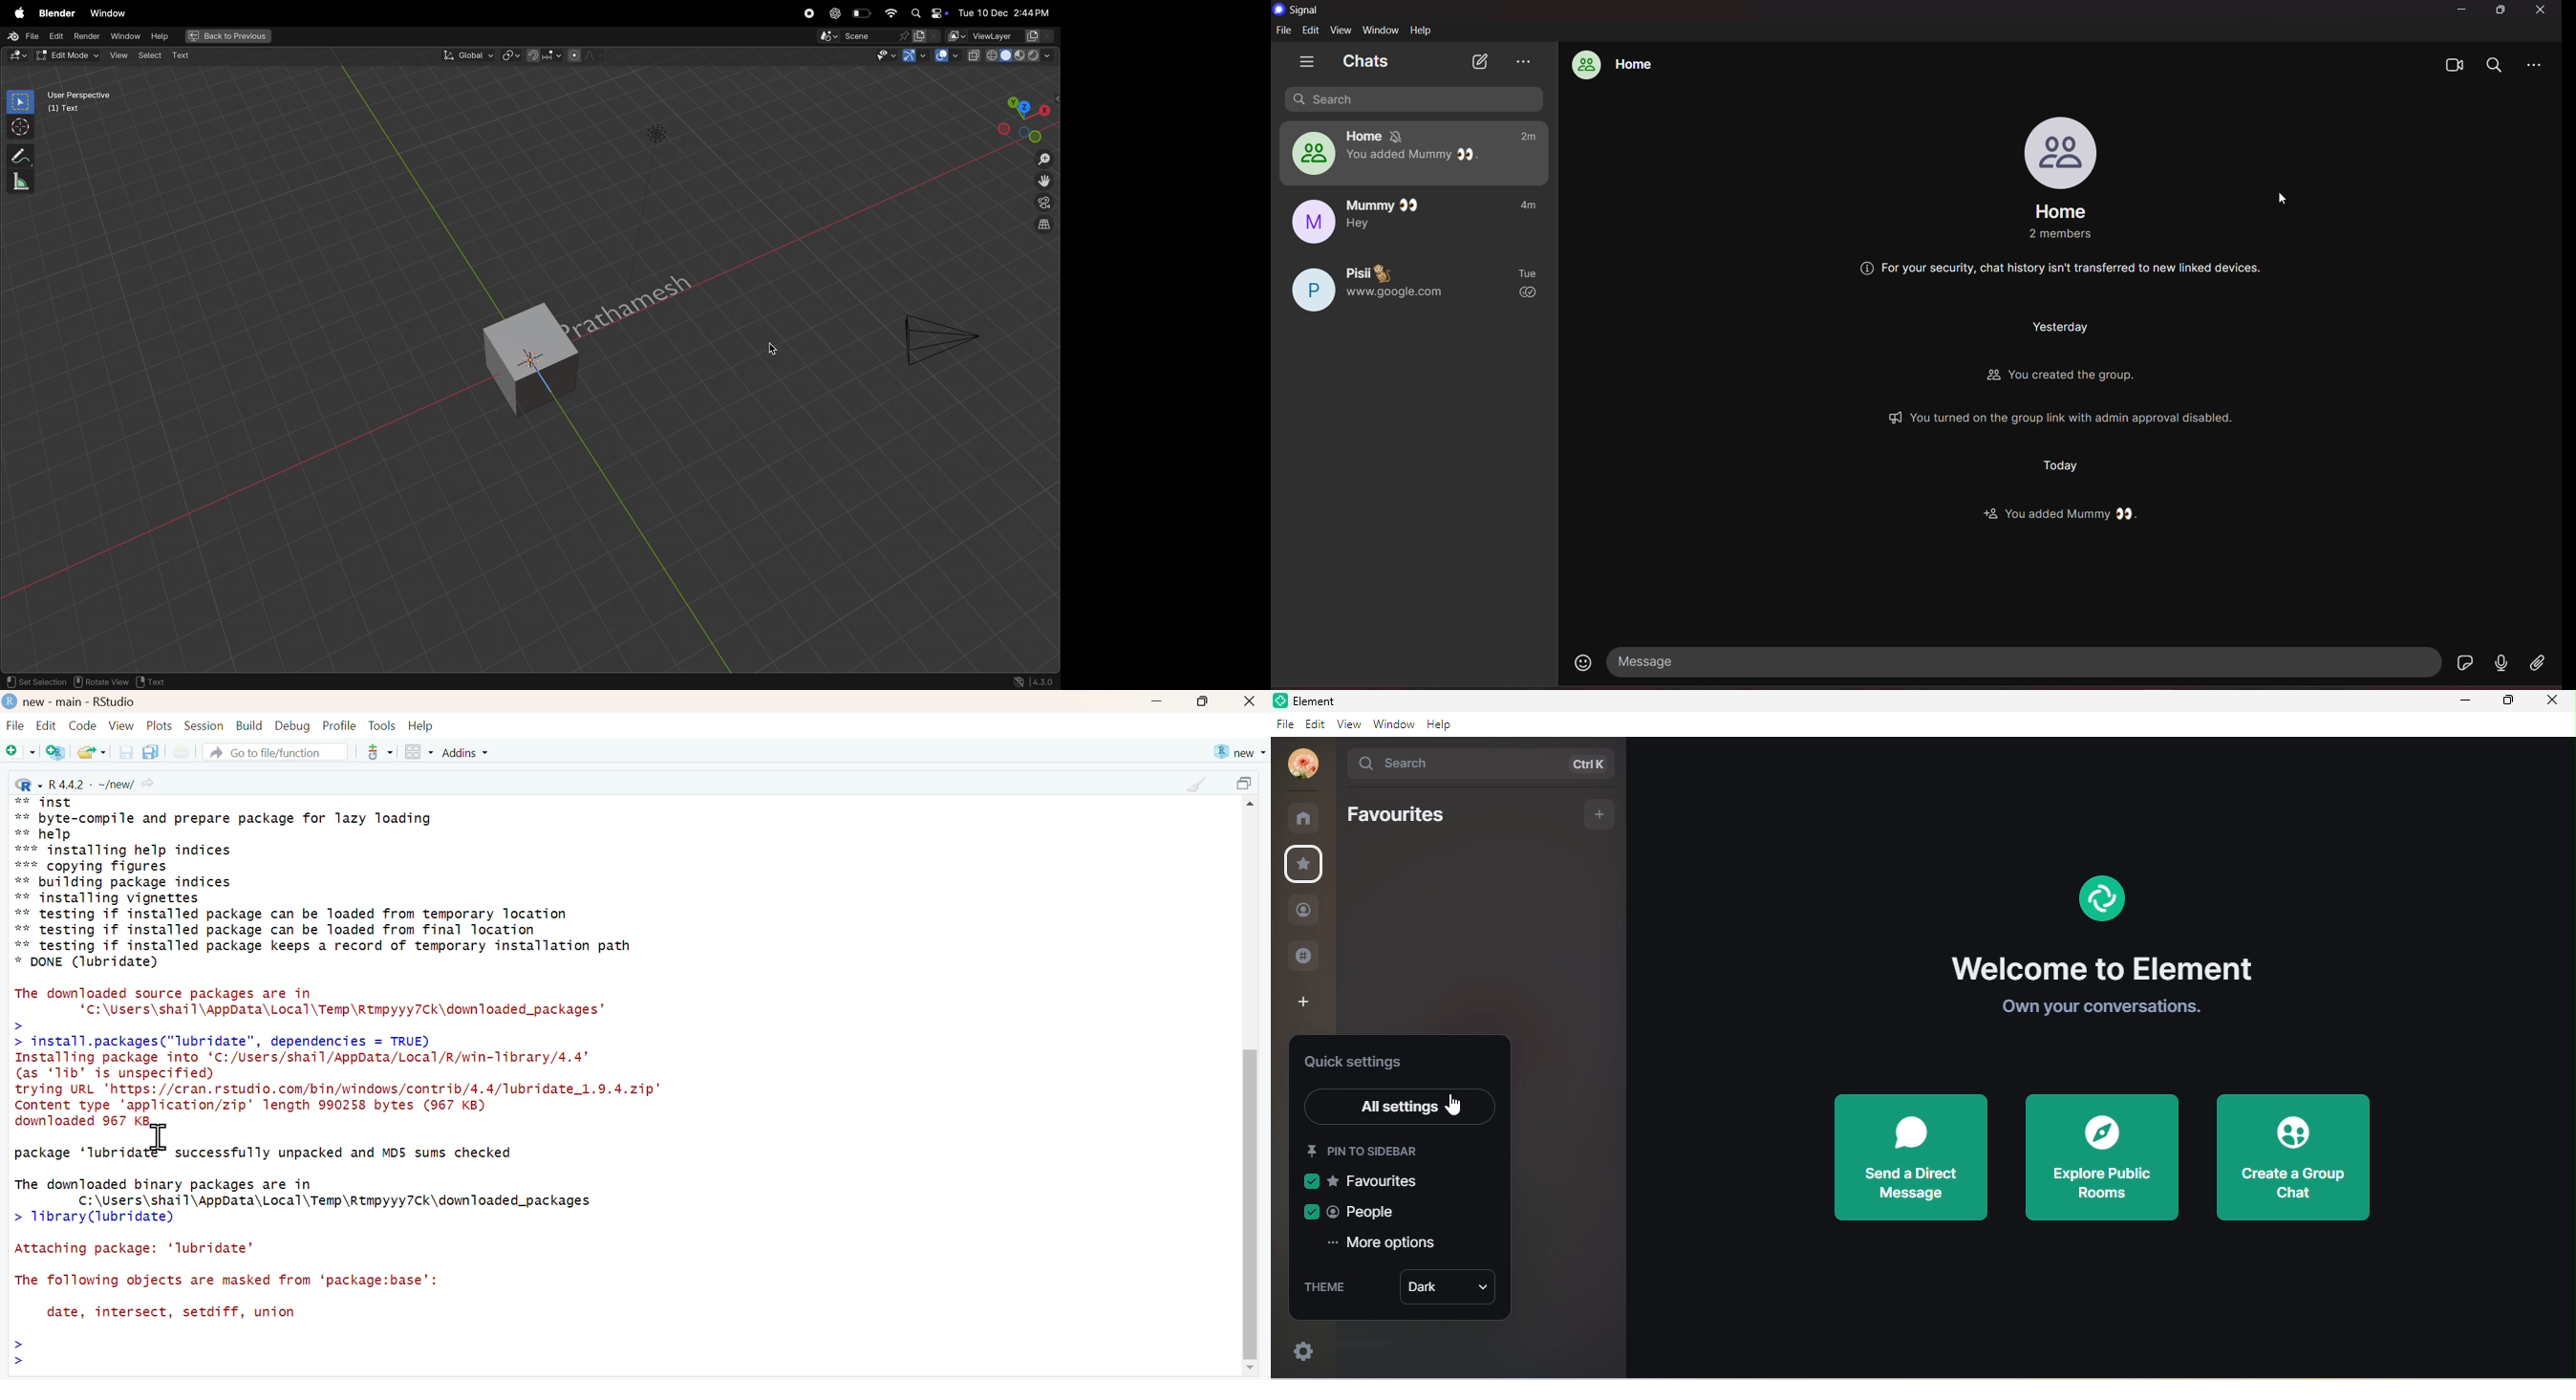  What do you see at coordinates (1363, 1063) in the screenshot?
I see `quick setting` at bounding box center [1363, 1063].